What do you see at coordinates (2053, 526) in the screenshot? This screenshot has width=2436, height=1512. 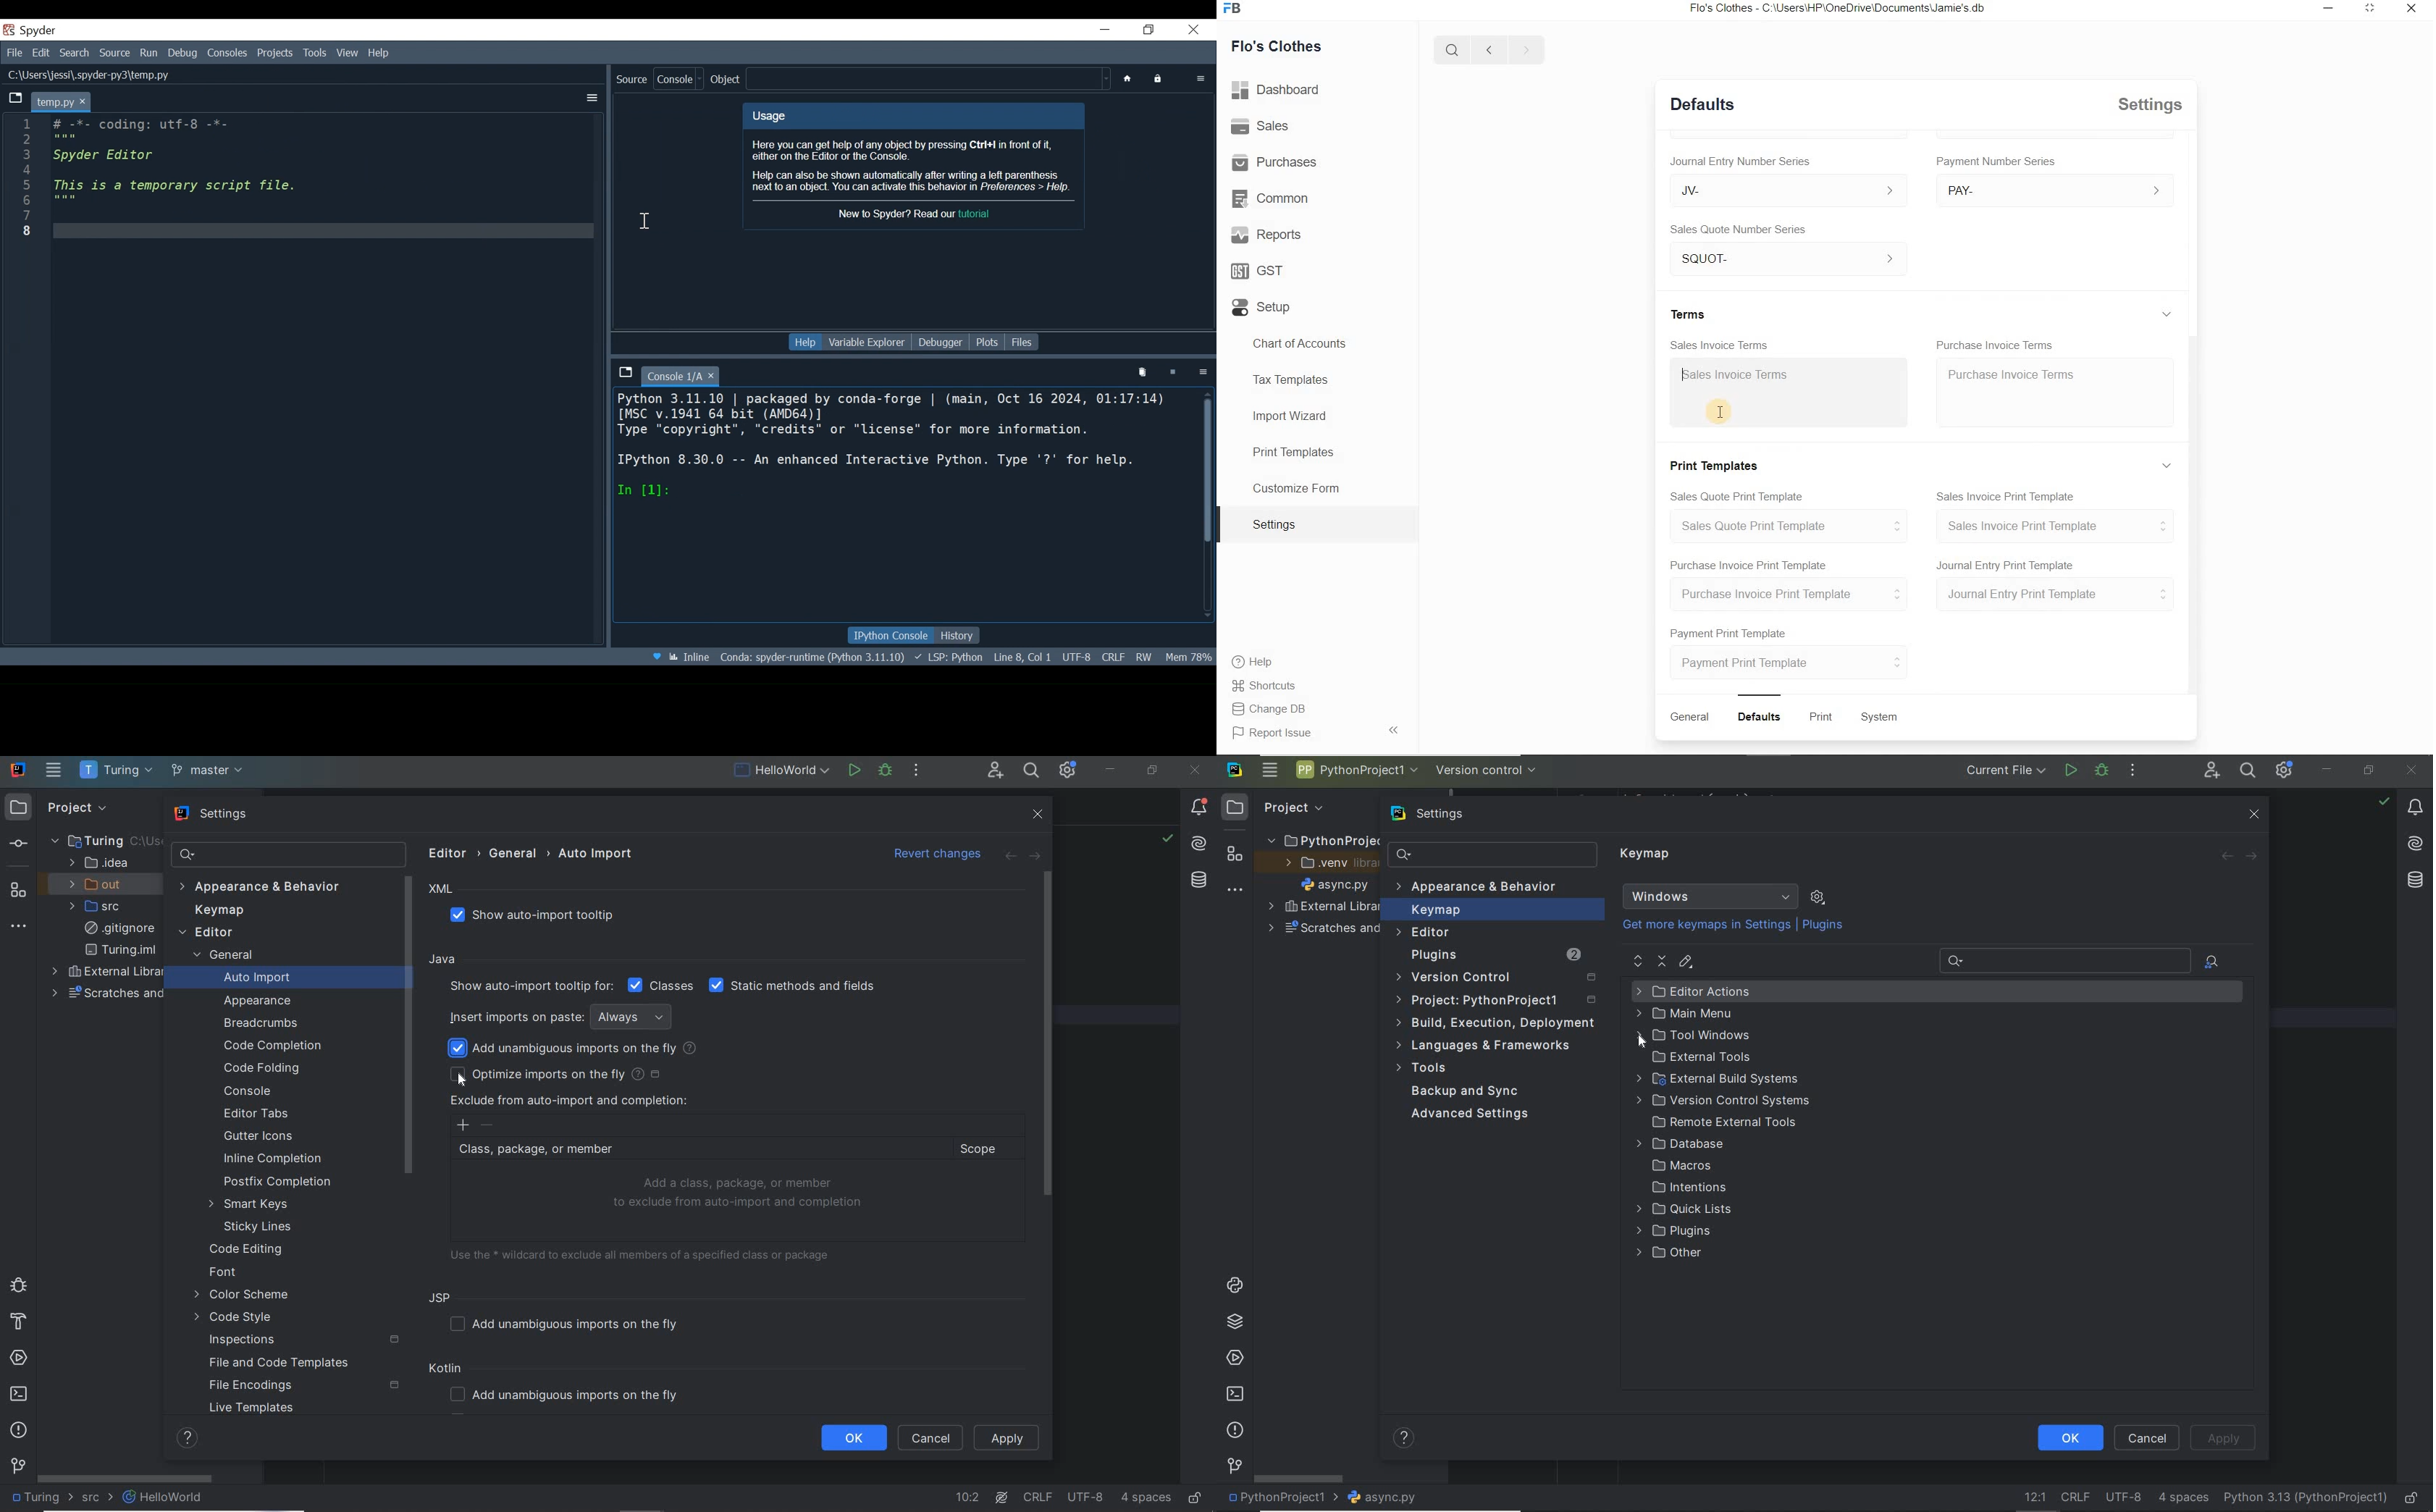 I see `Sales Invoice Print Template` at bounding box center [2053, 526].